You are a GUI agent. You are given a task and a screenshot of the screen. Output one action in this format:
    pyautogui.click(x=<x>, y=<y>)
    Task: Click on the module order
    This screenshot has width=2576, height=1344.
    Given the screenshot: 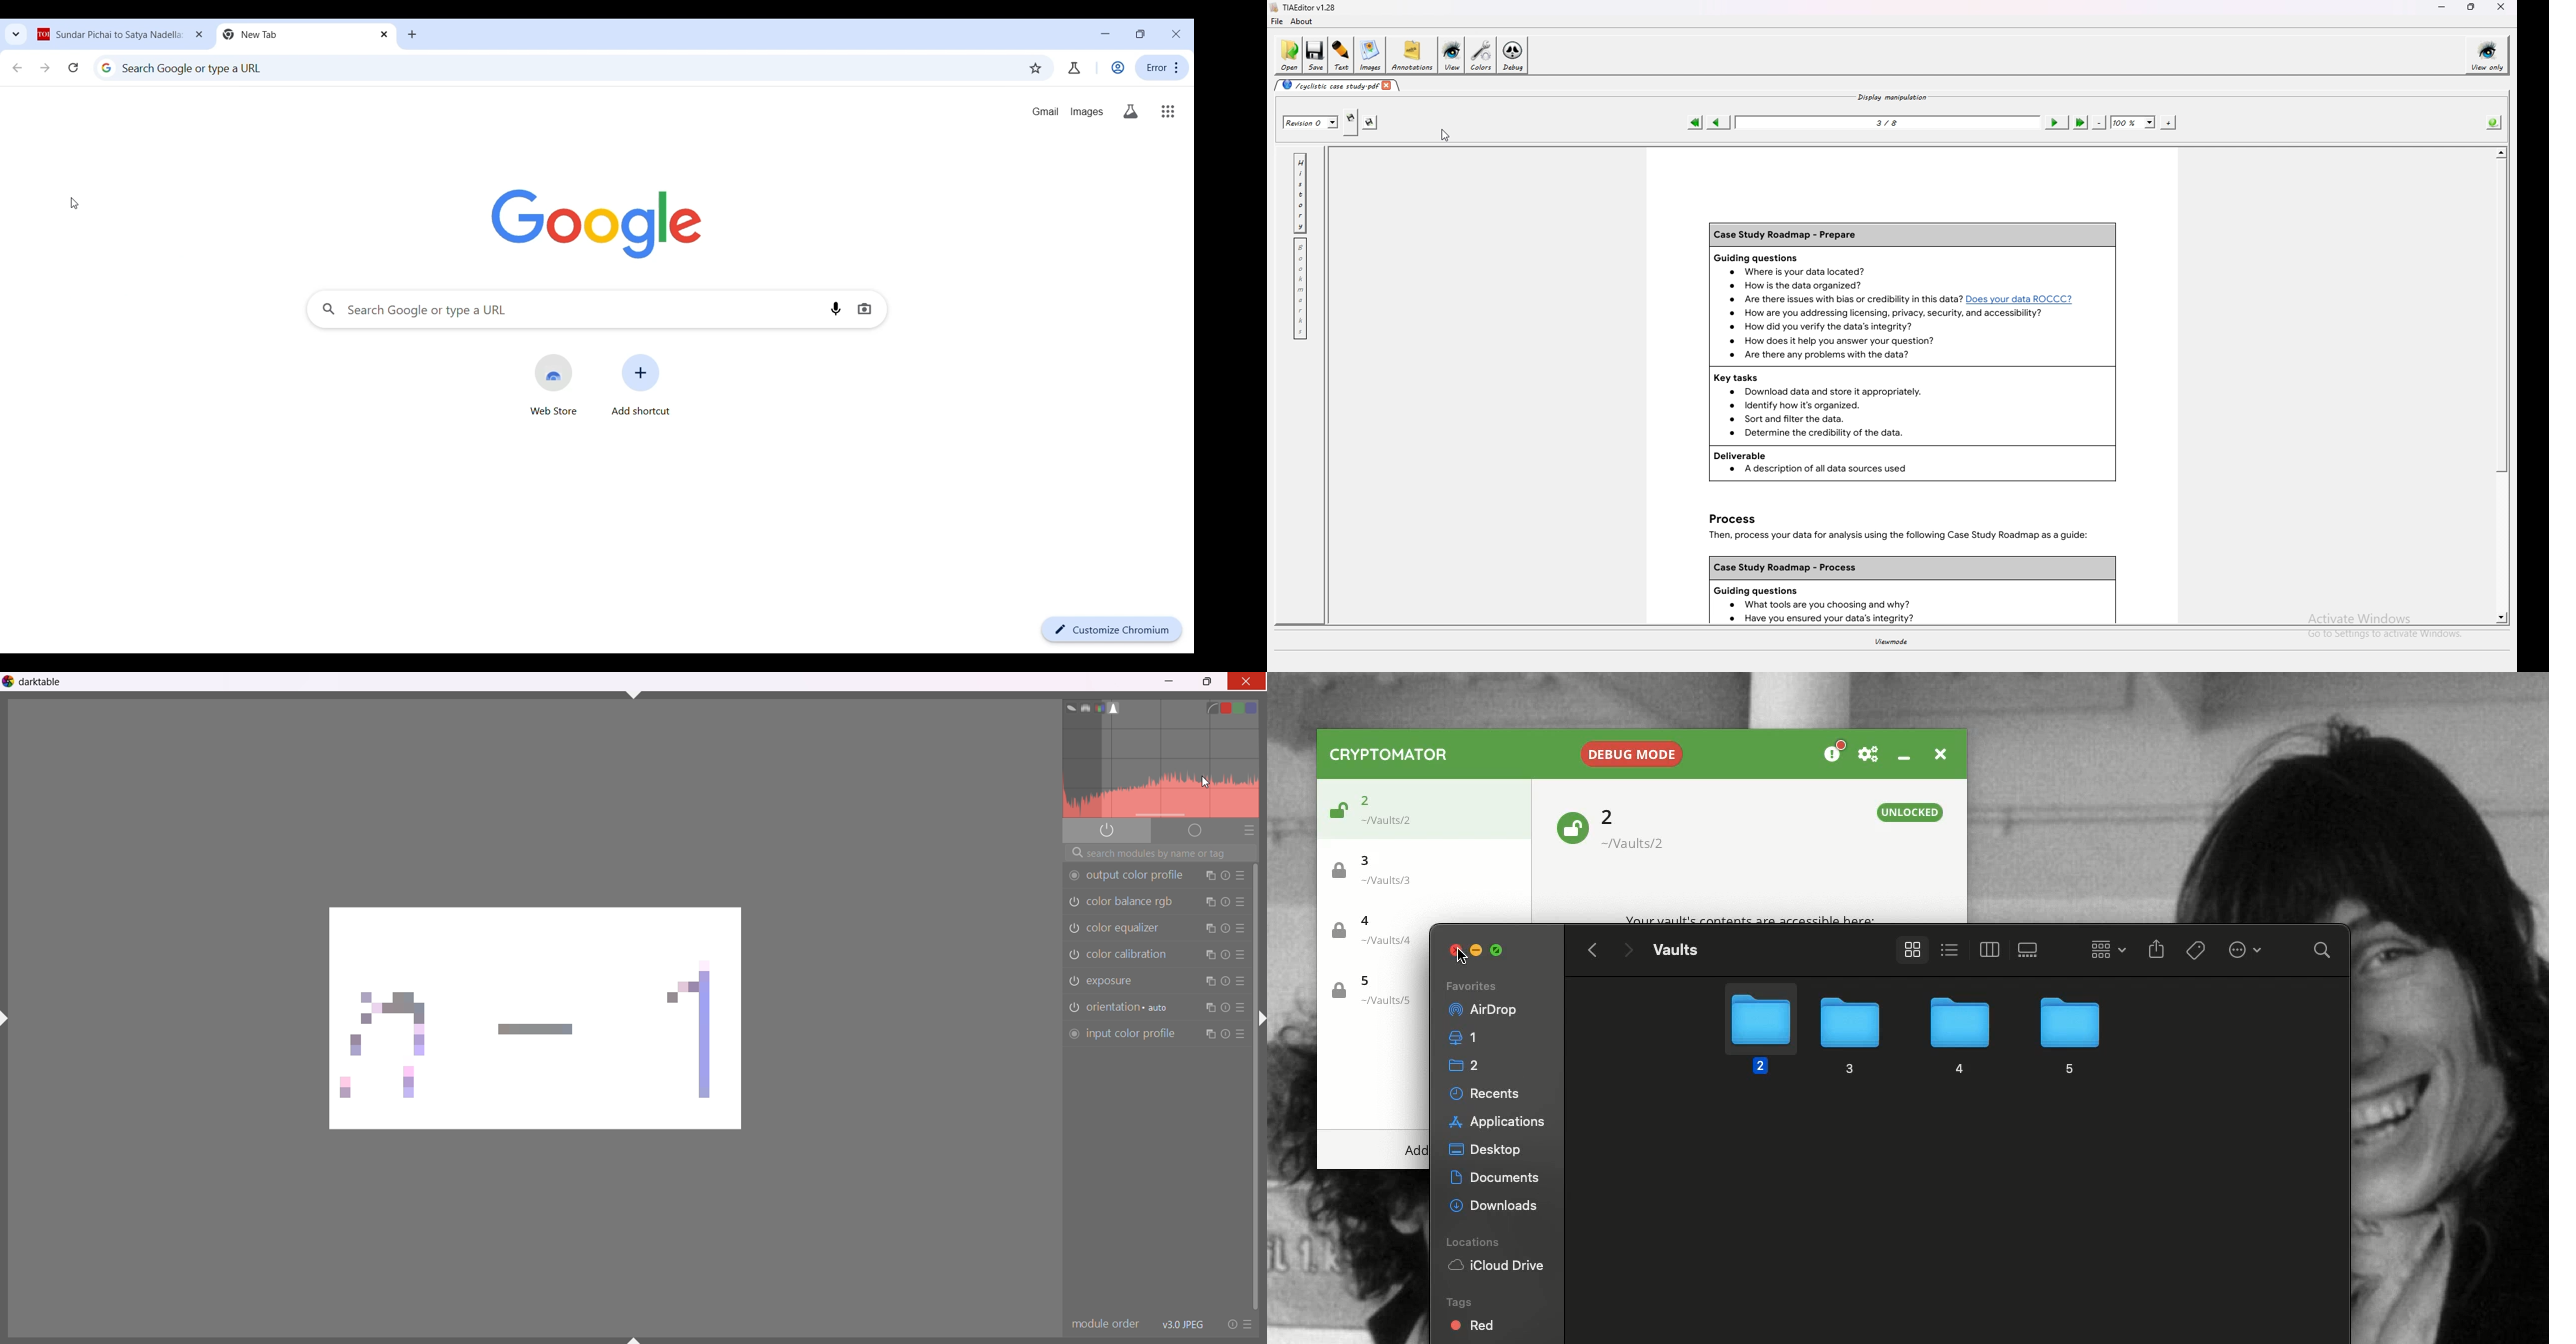 What is the action you would take?
    pyautogui.click(x=1104, y=1324)
    